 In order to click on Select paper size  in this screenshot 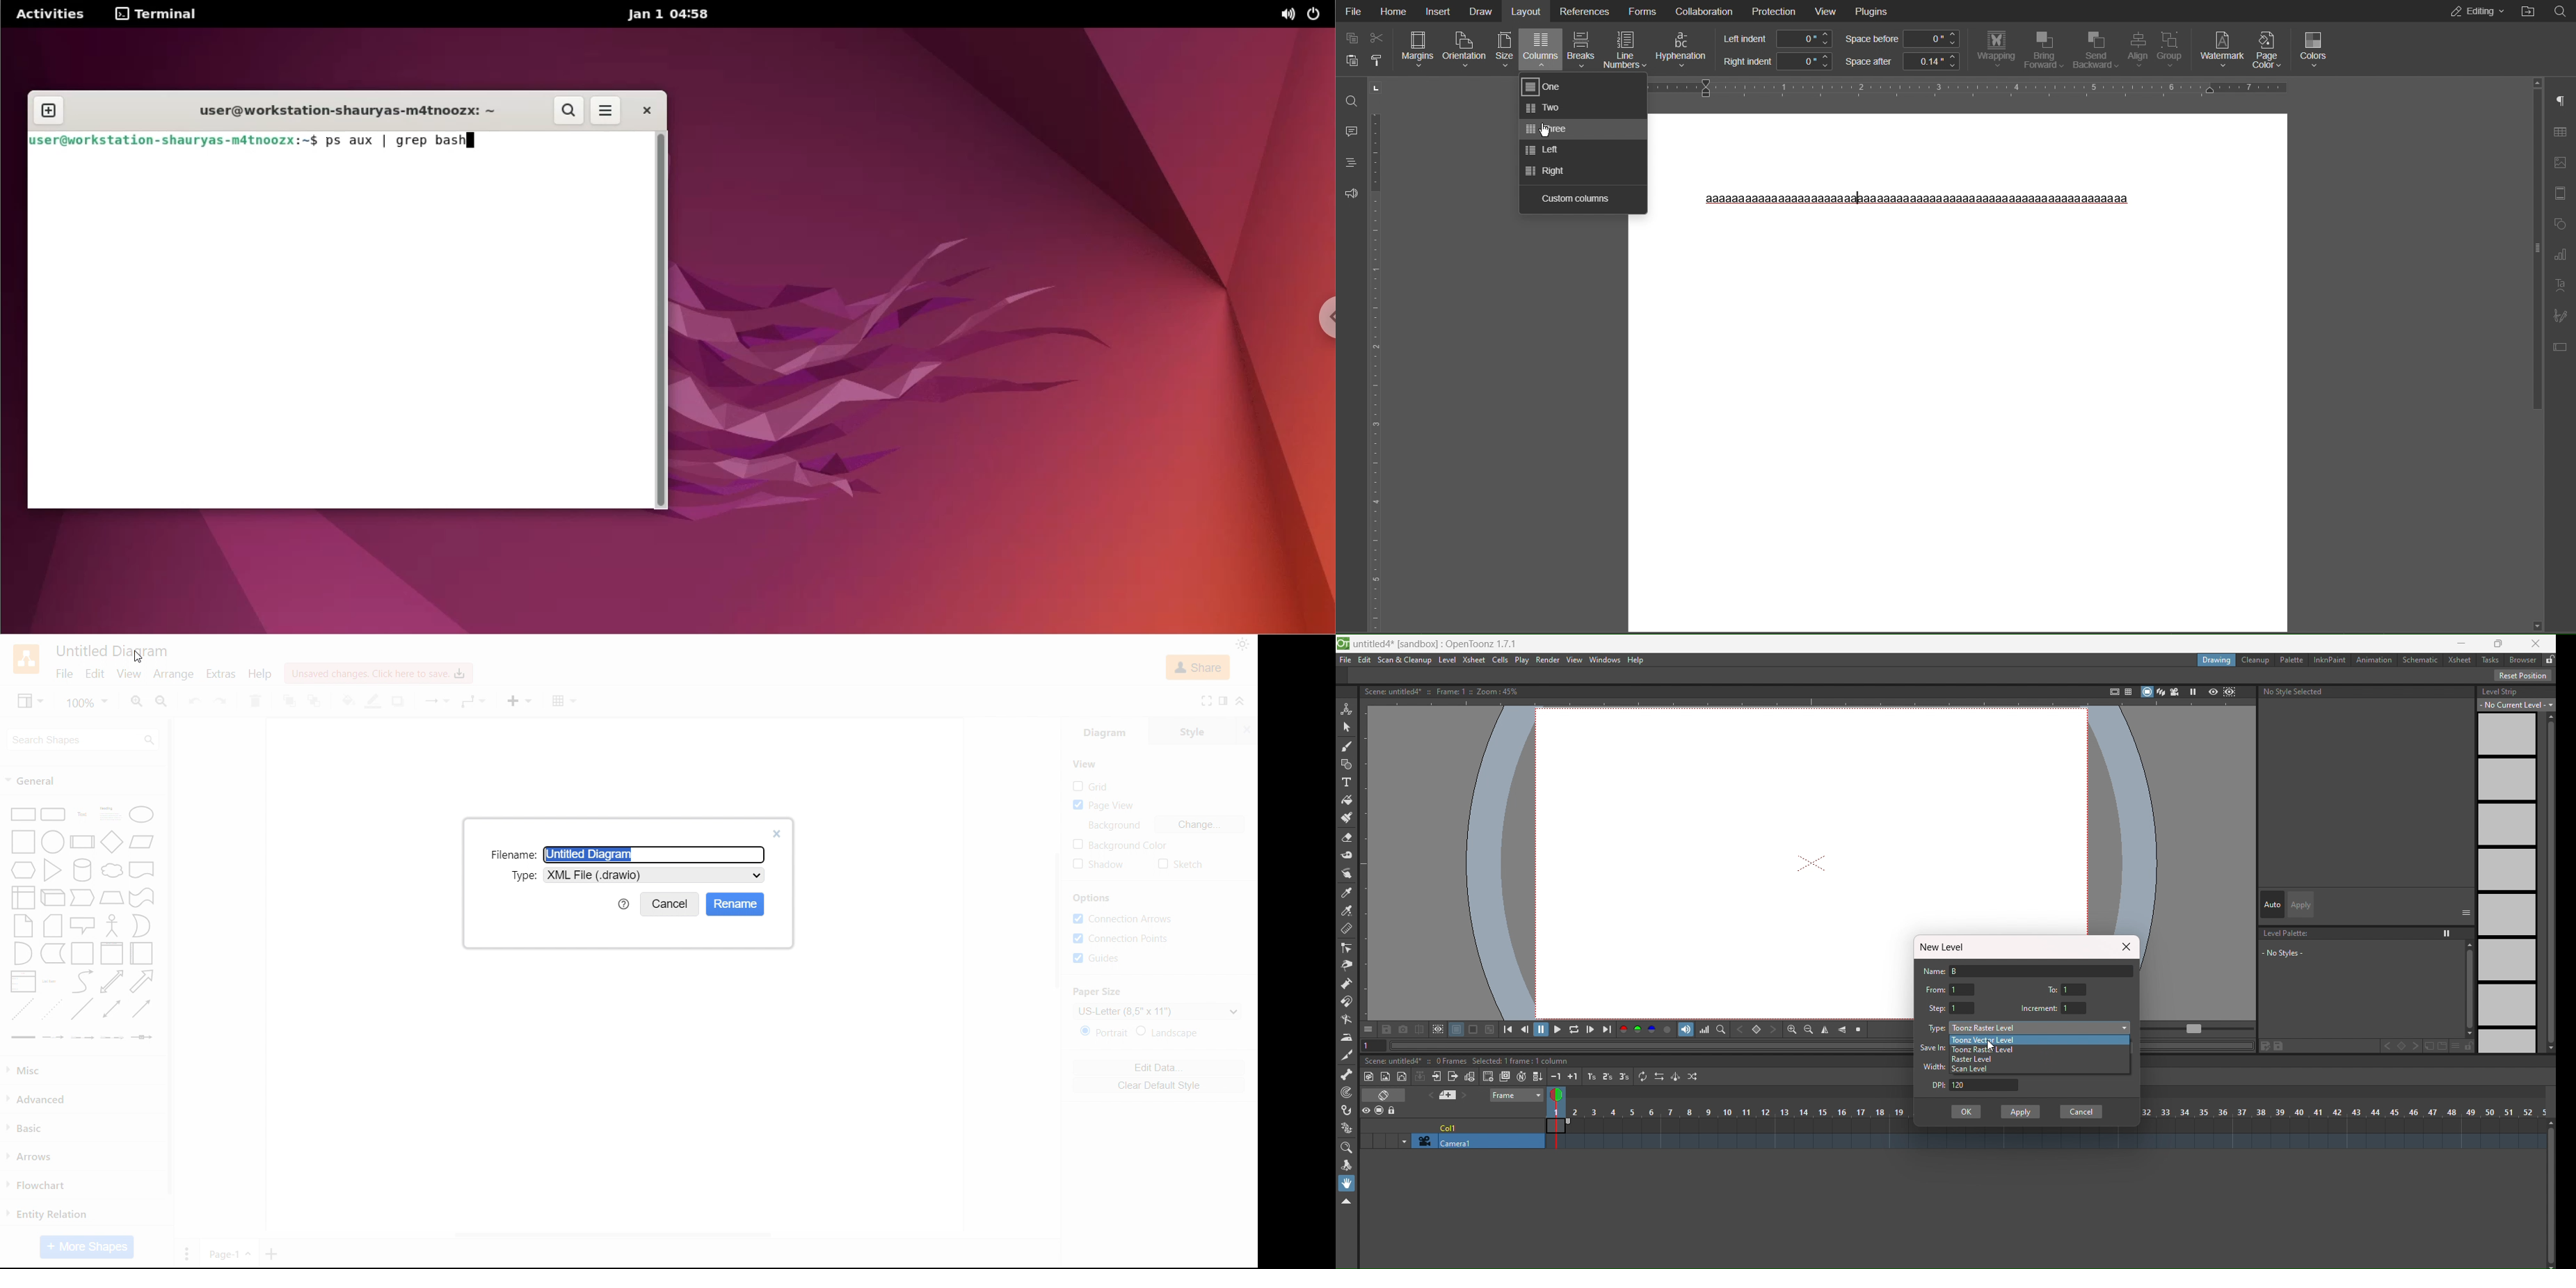, I will do `click(1157, 1011)`.